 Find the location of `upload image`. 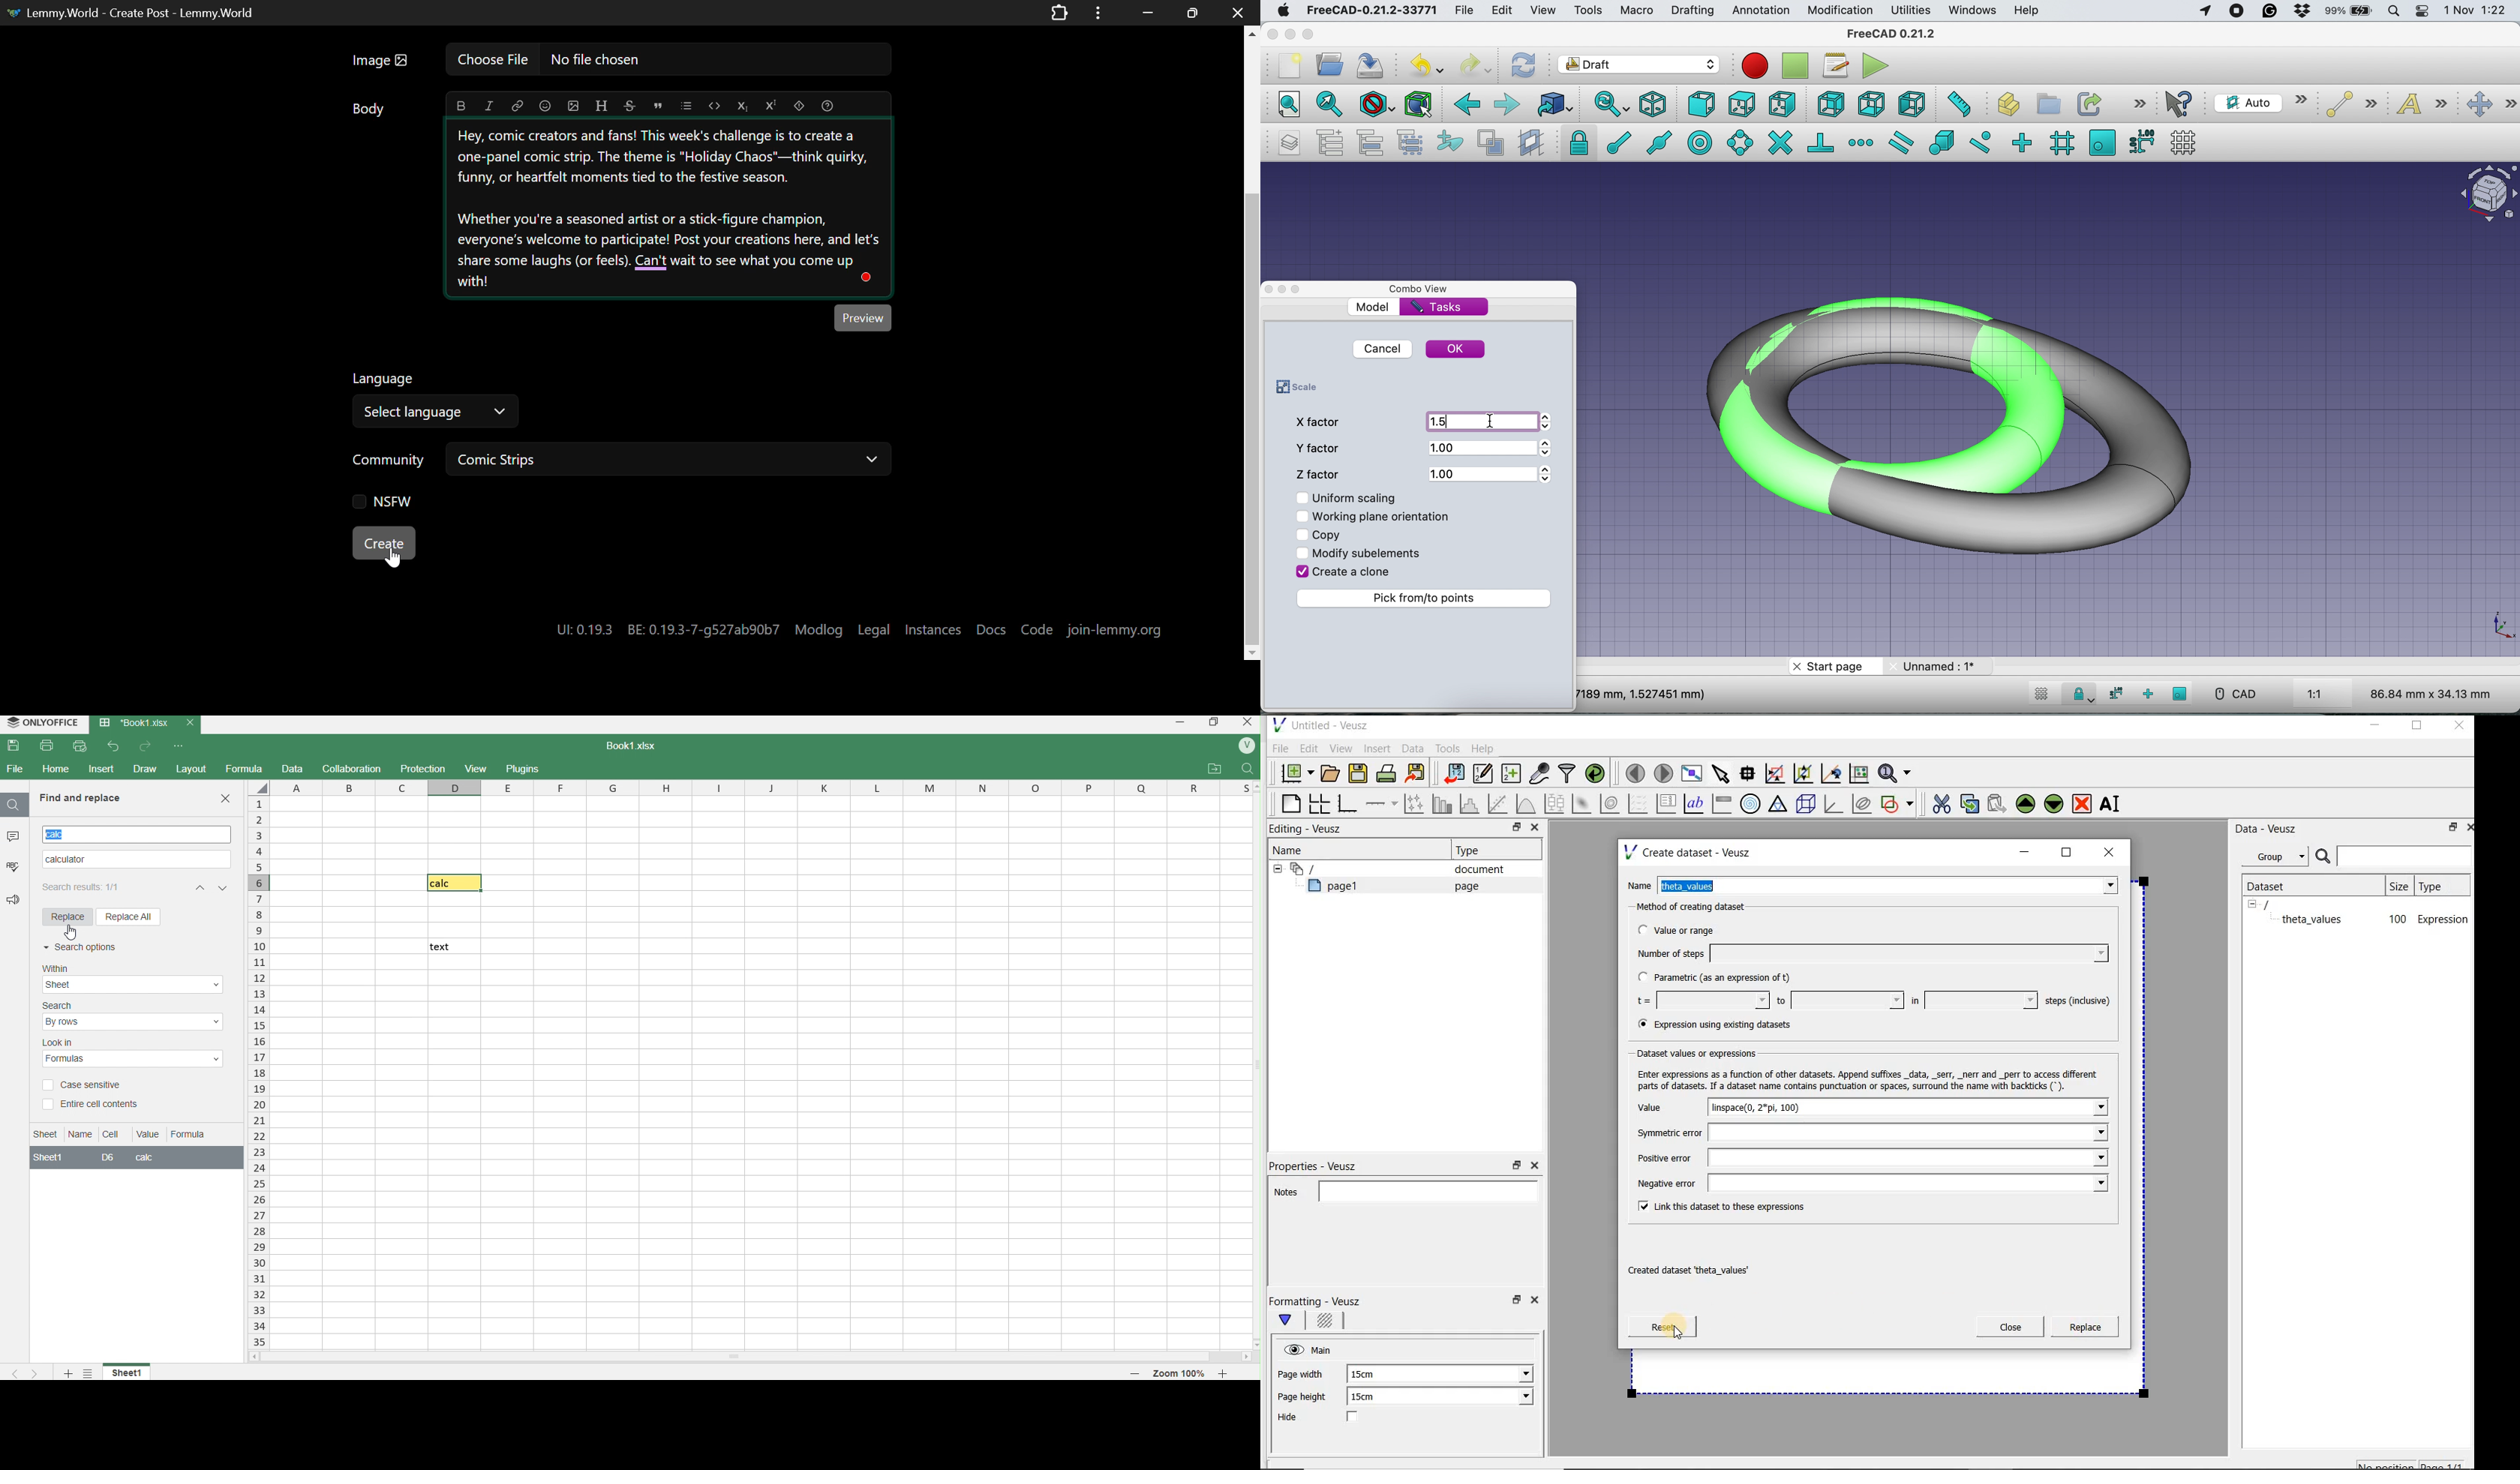

upload image is located at coordinates (574, 106).